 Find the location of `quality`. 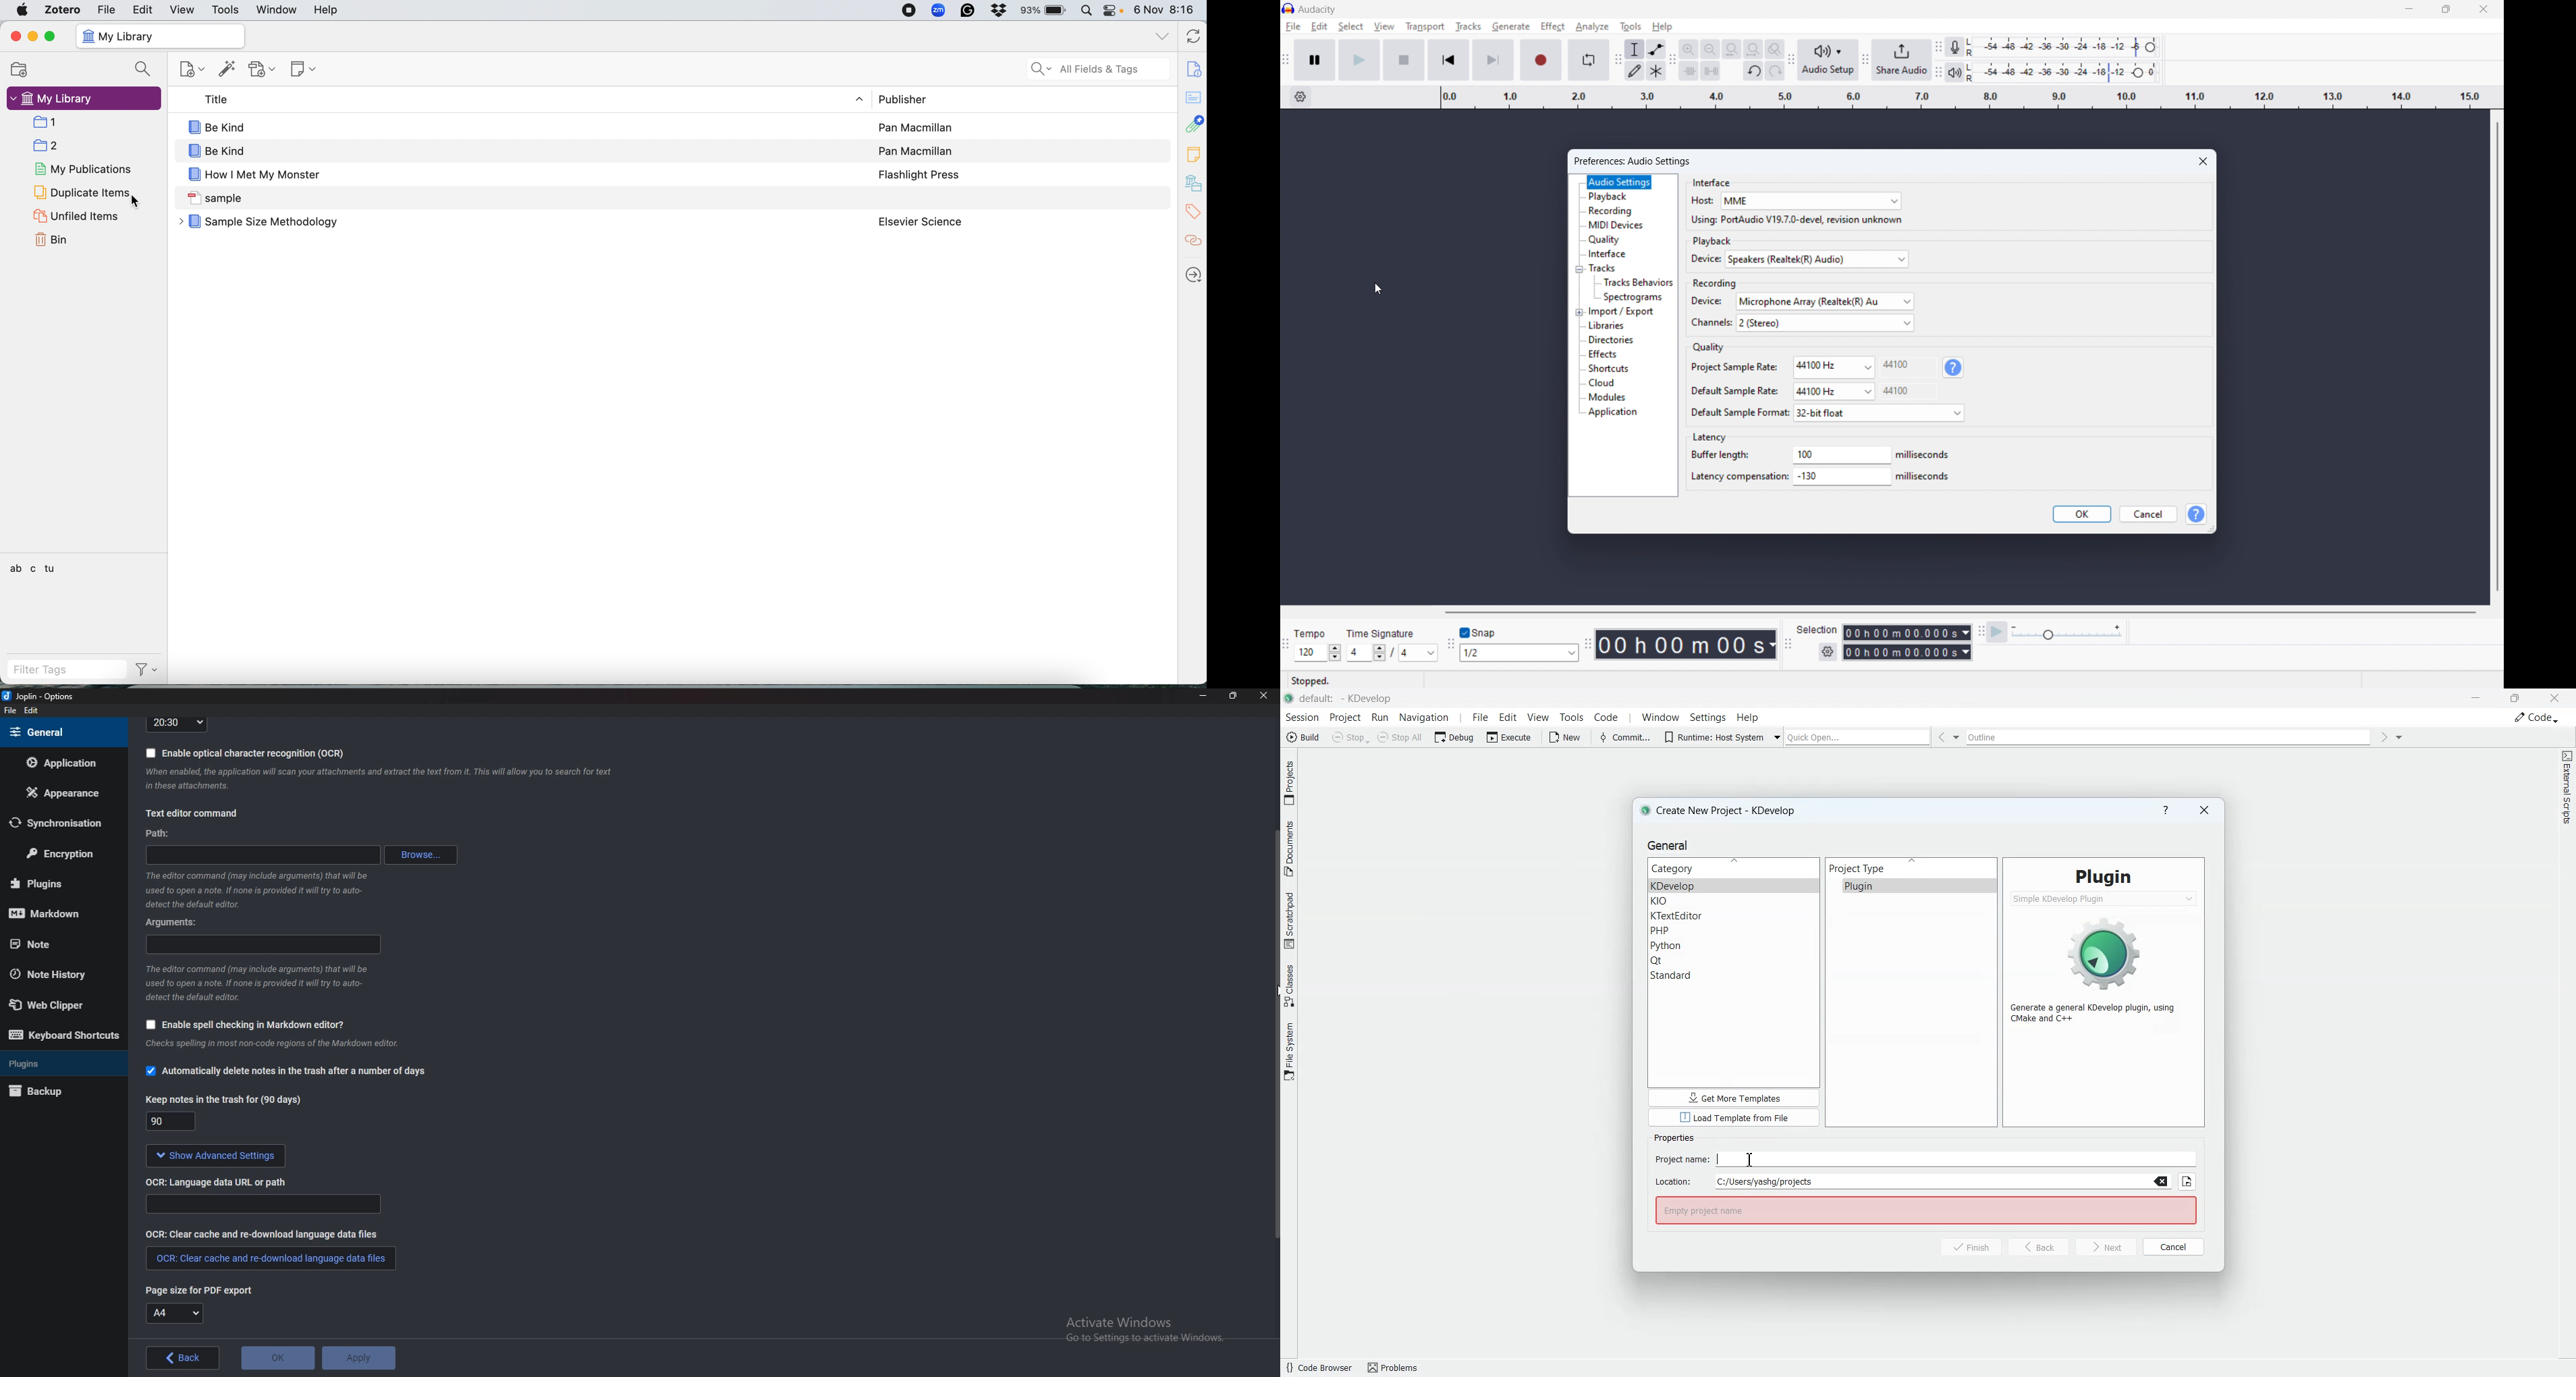

quality is located at coordinates (1605, 240).